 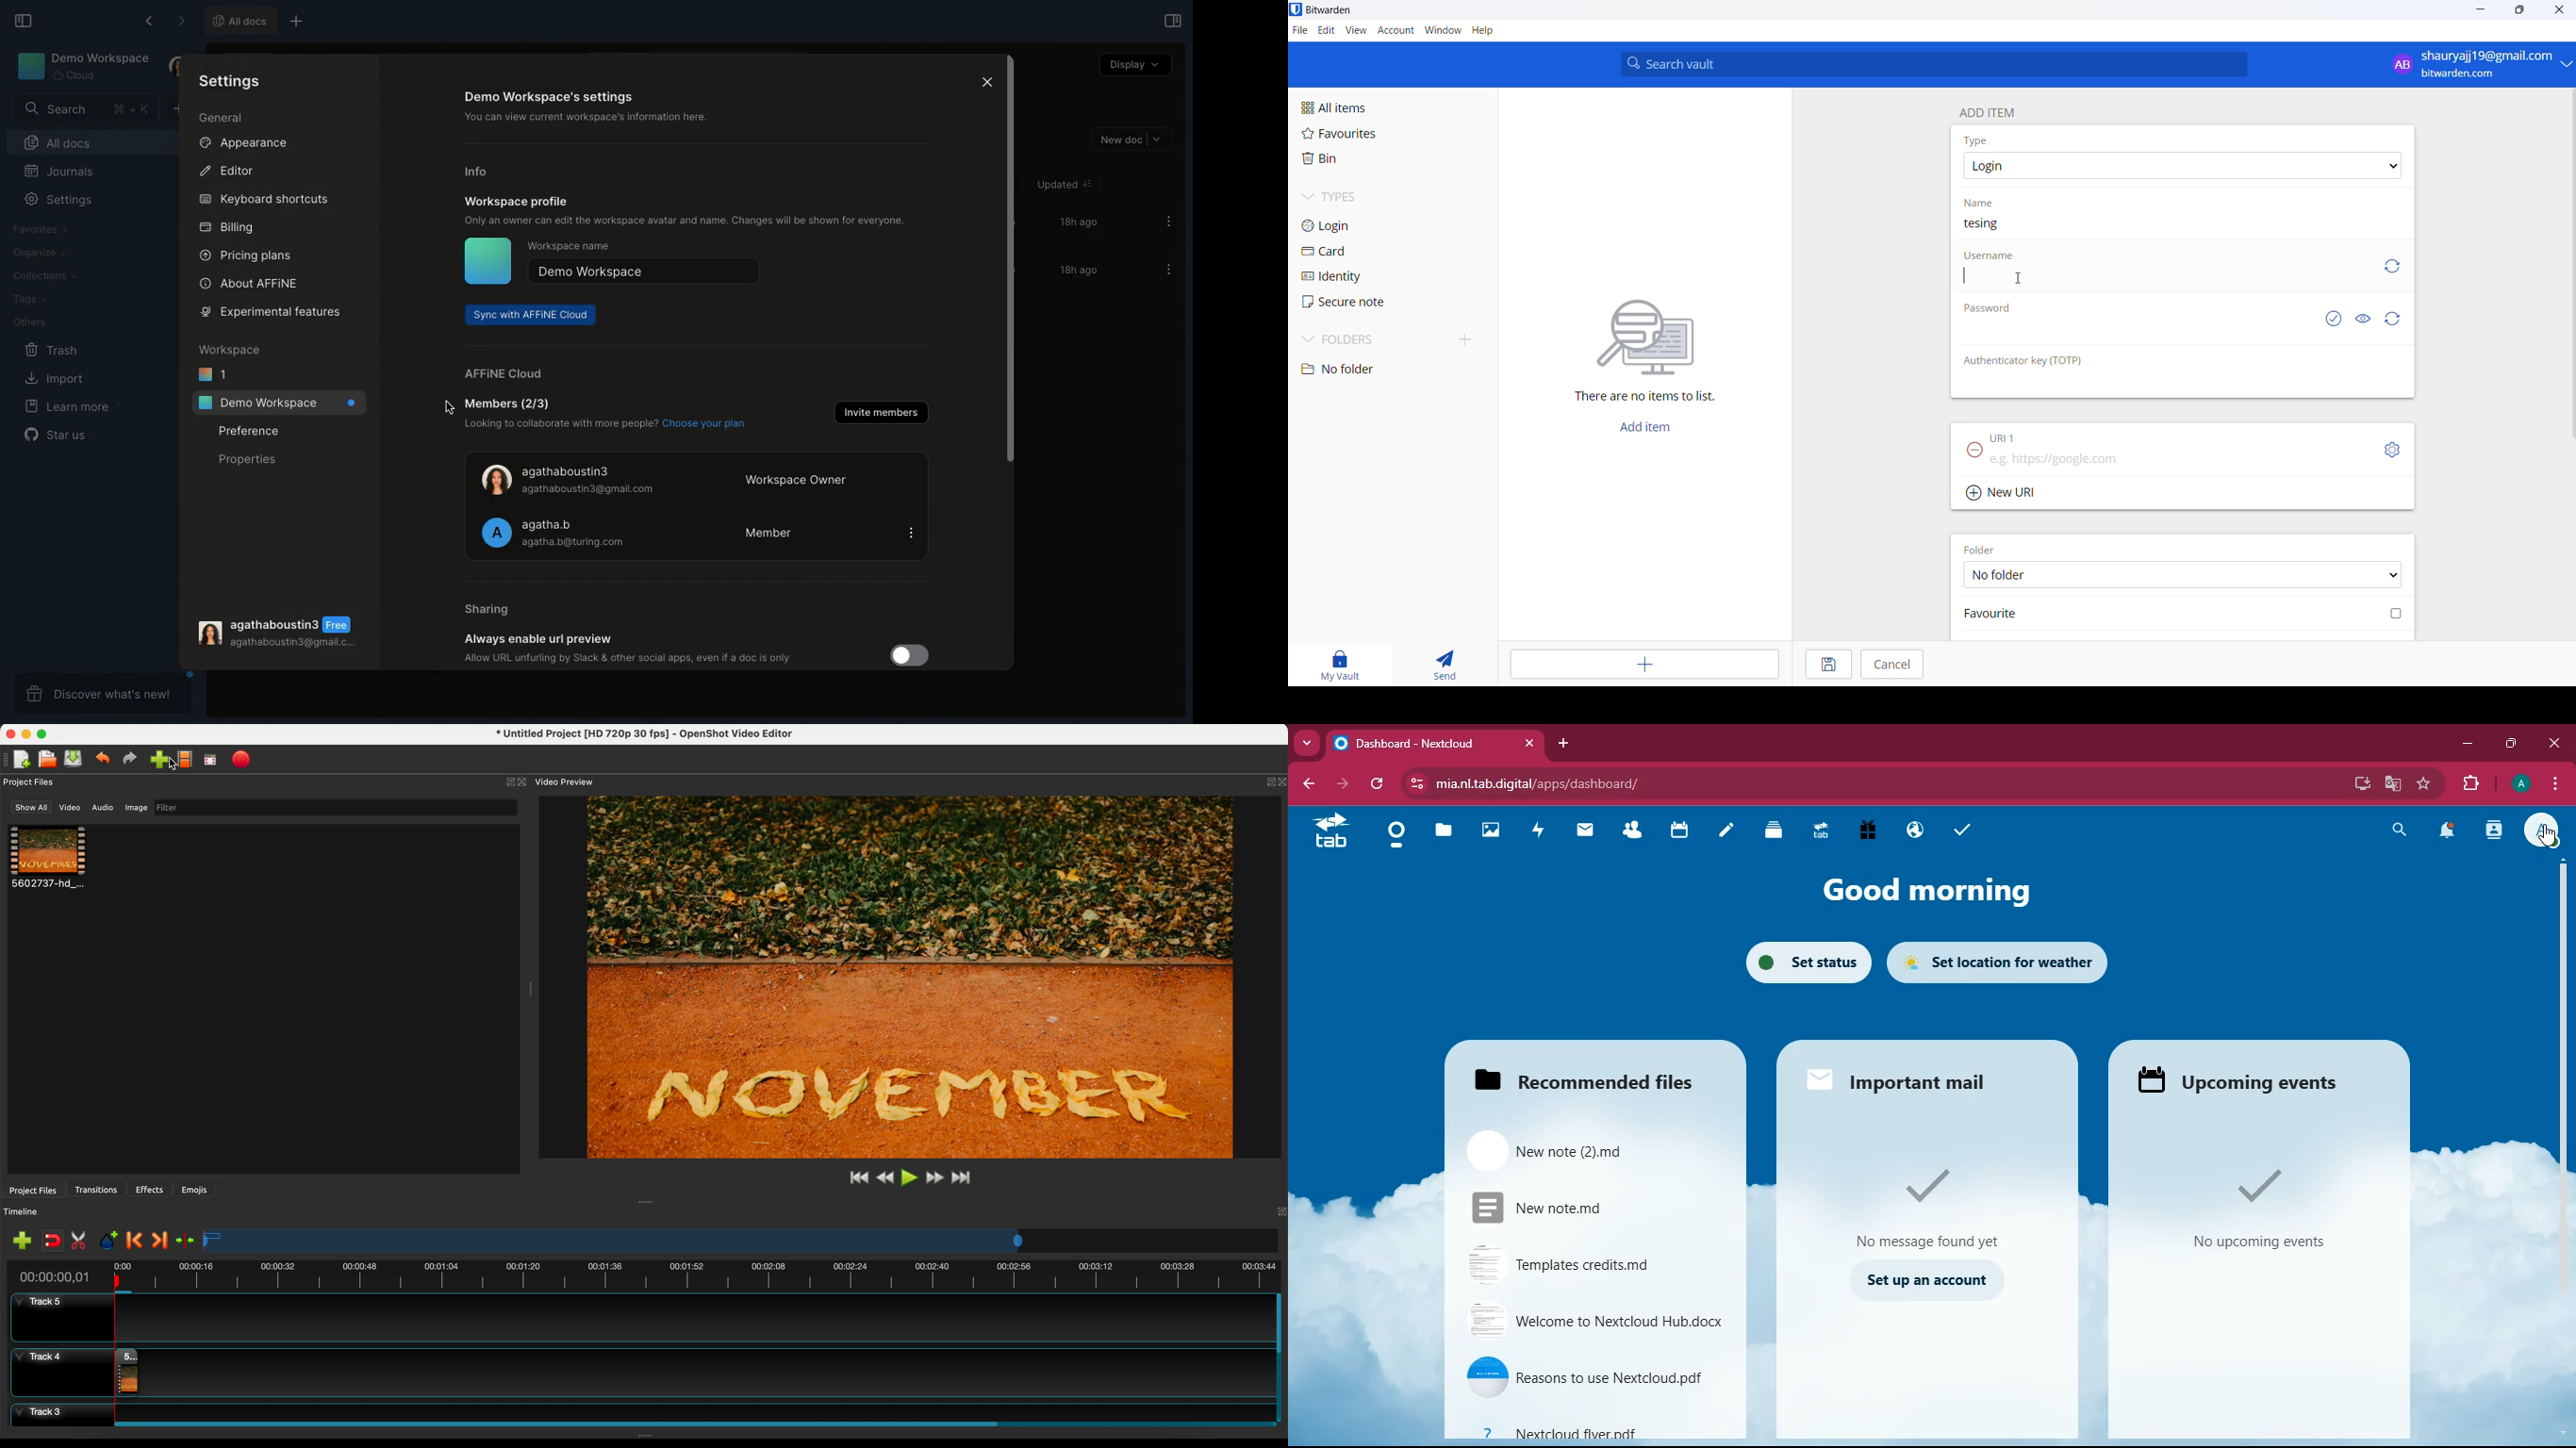 What do you see at coordinates (1566, 1207) in the screenshot?
I see `file` at bounding box center [1566, 1207].